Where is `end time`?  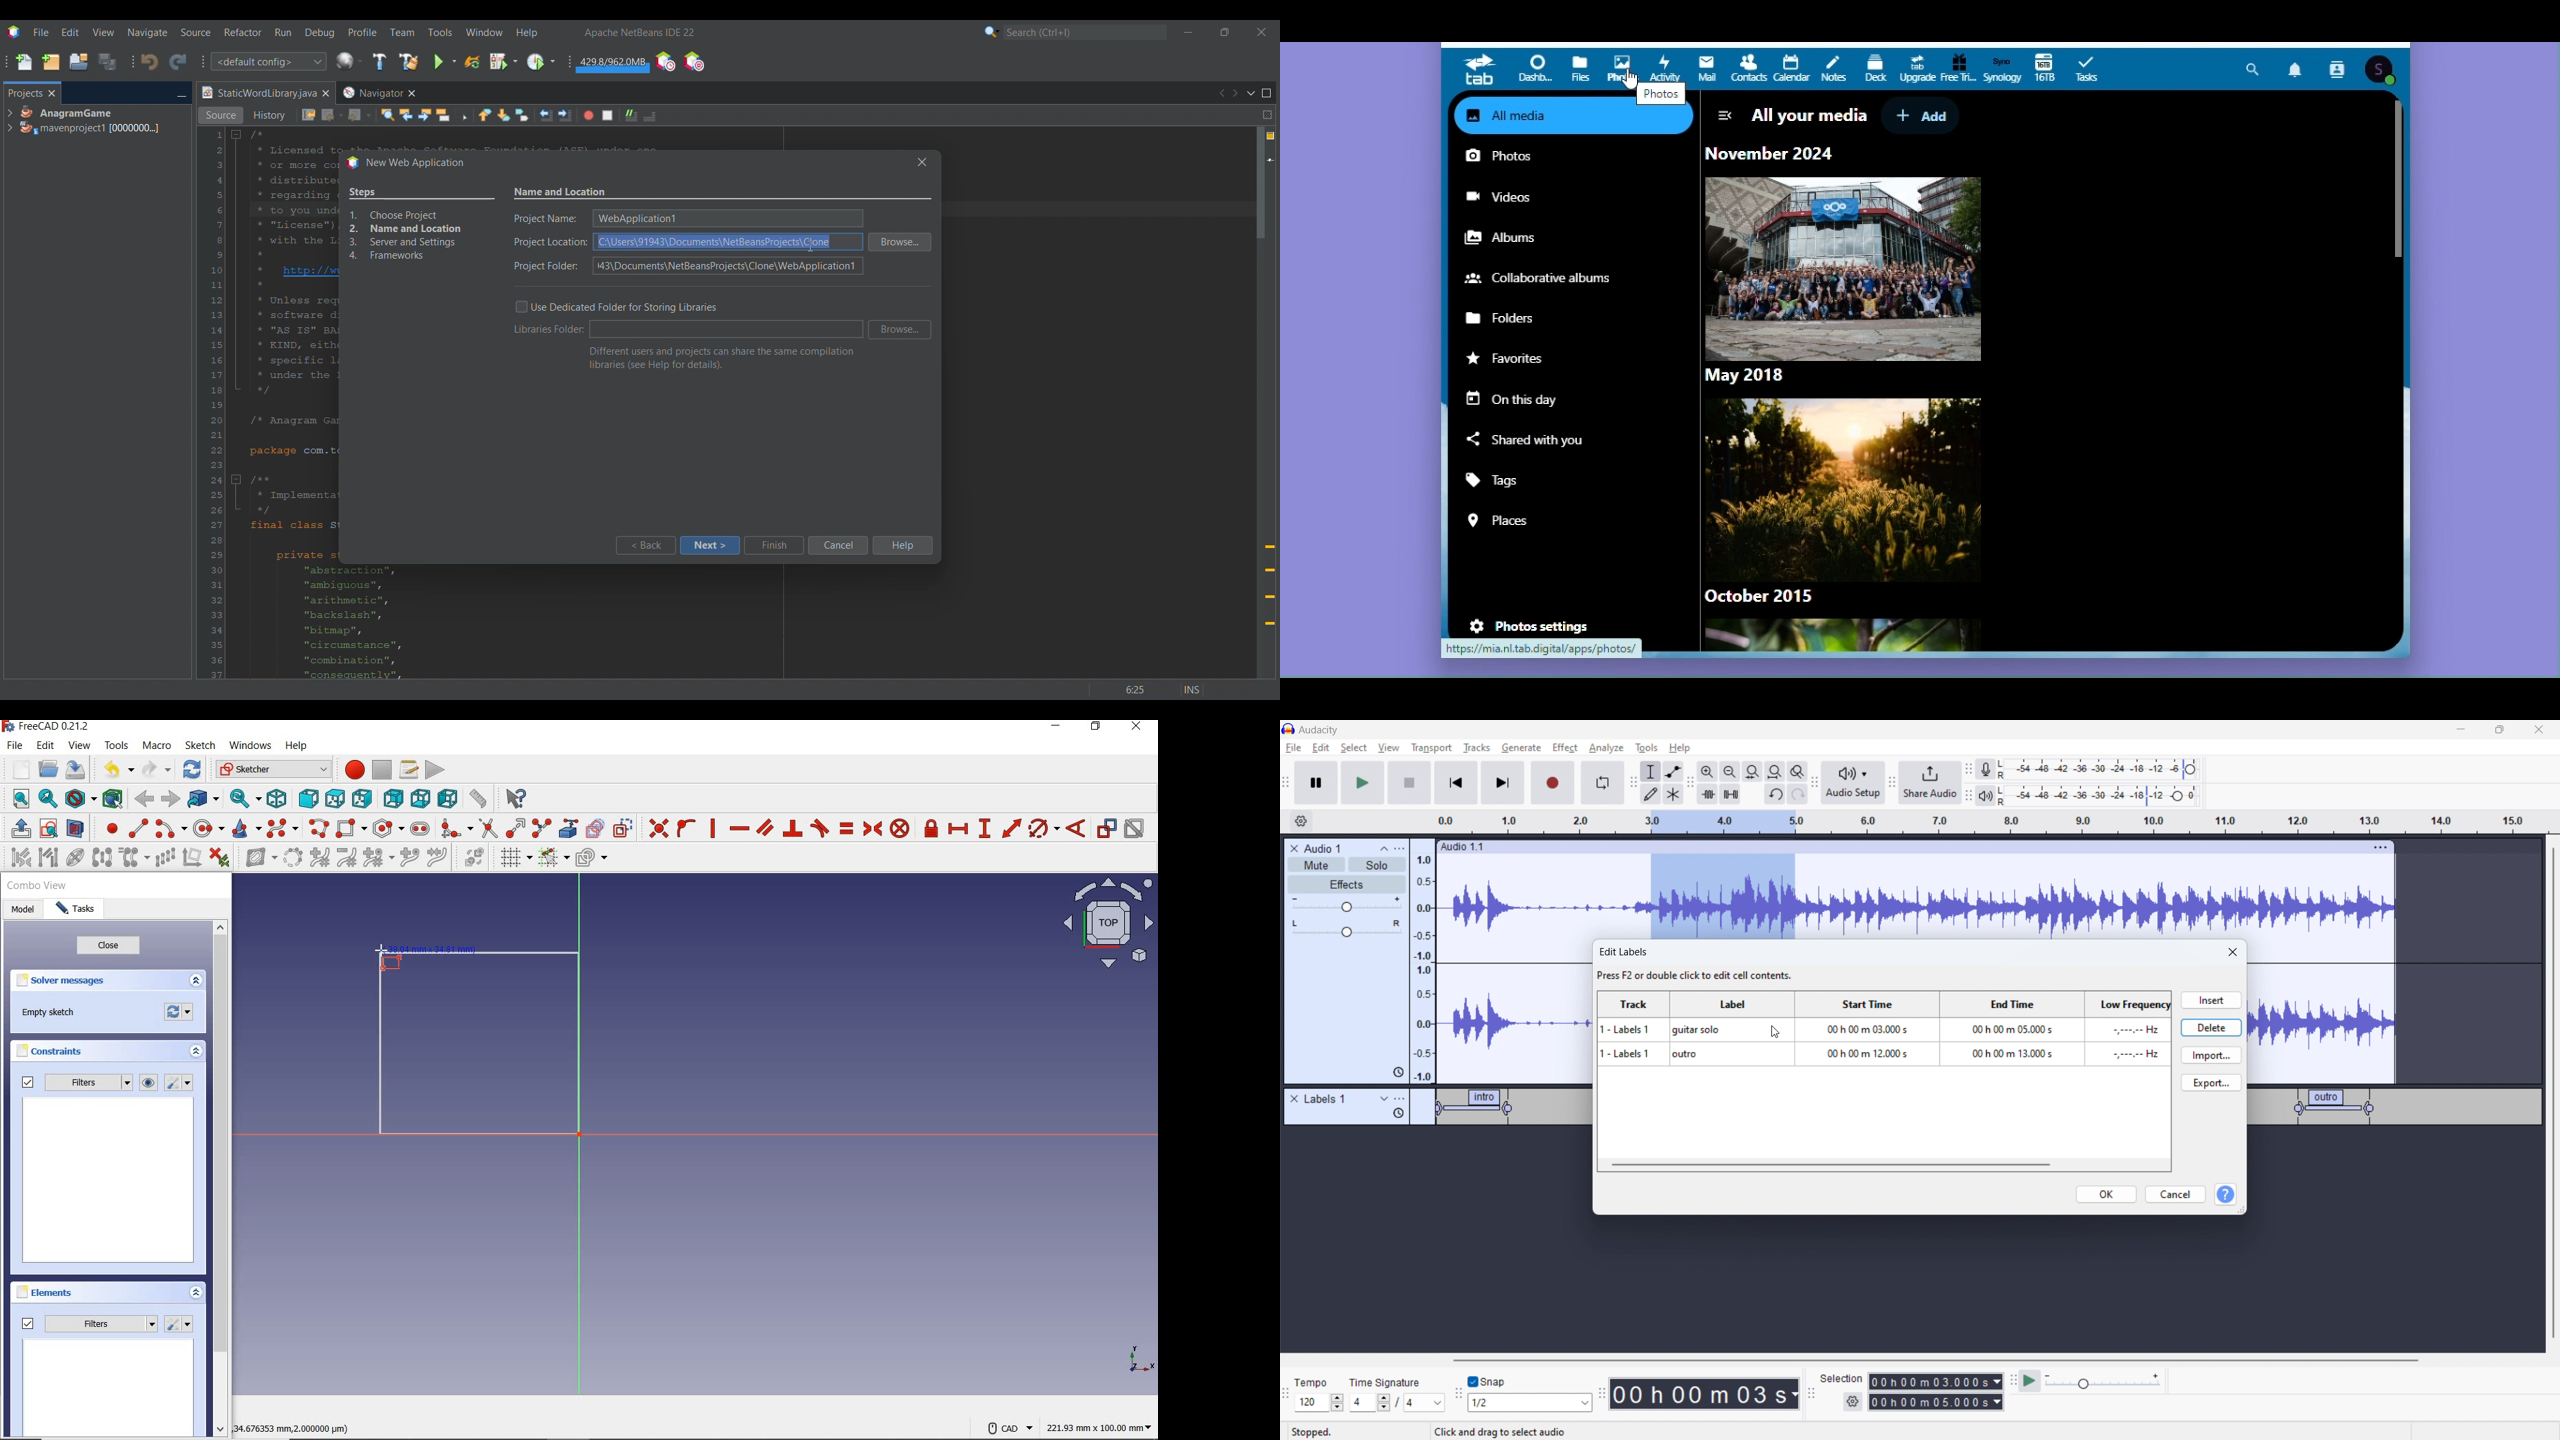 end time is located at coordinates (2009, 1041).